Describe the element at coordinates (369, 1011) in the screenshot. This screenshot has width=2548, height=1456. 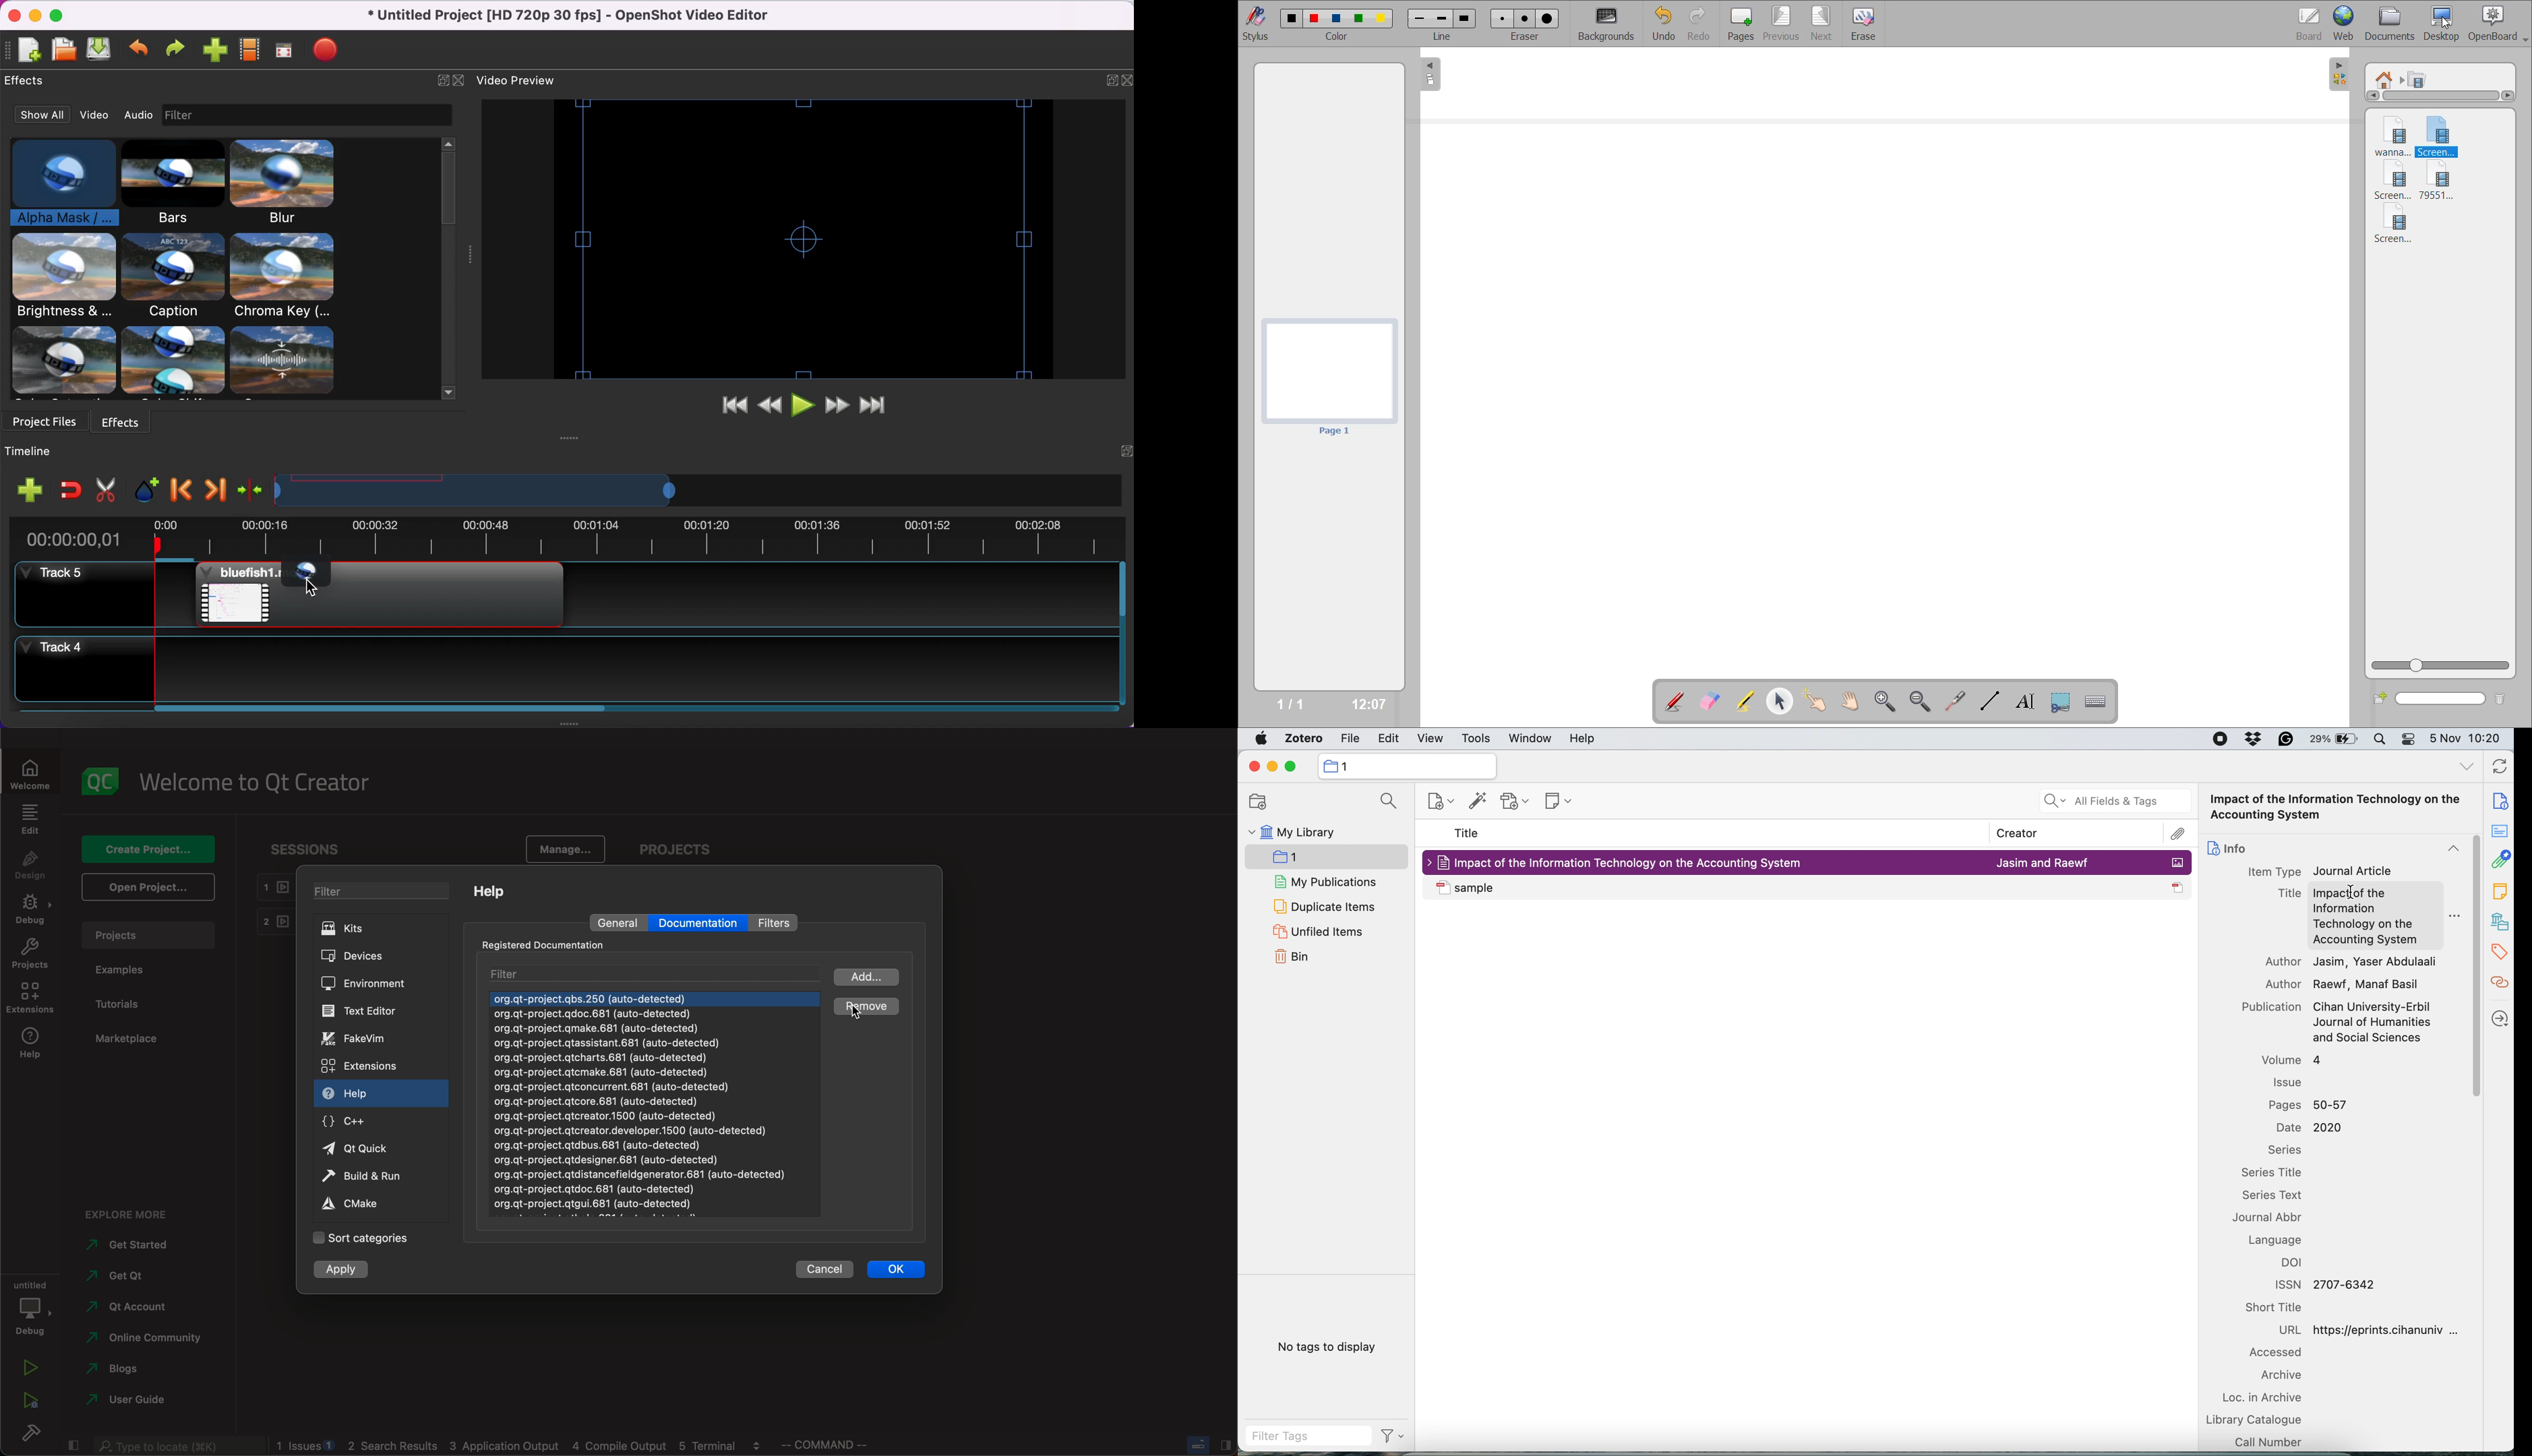
I see `text` at that location.